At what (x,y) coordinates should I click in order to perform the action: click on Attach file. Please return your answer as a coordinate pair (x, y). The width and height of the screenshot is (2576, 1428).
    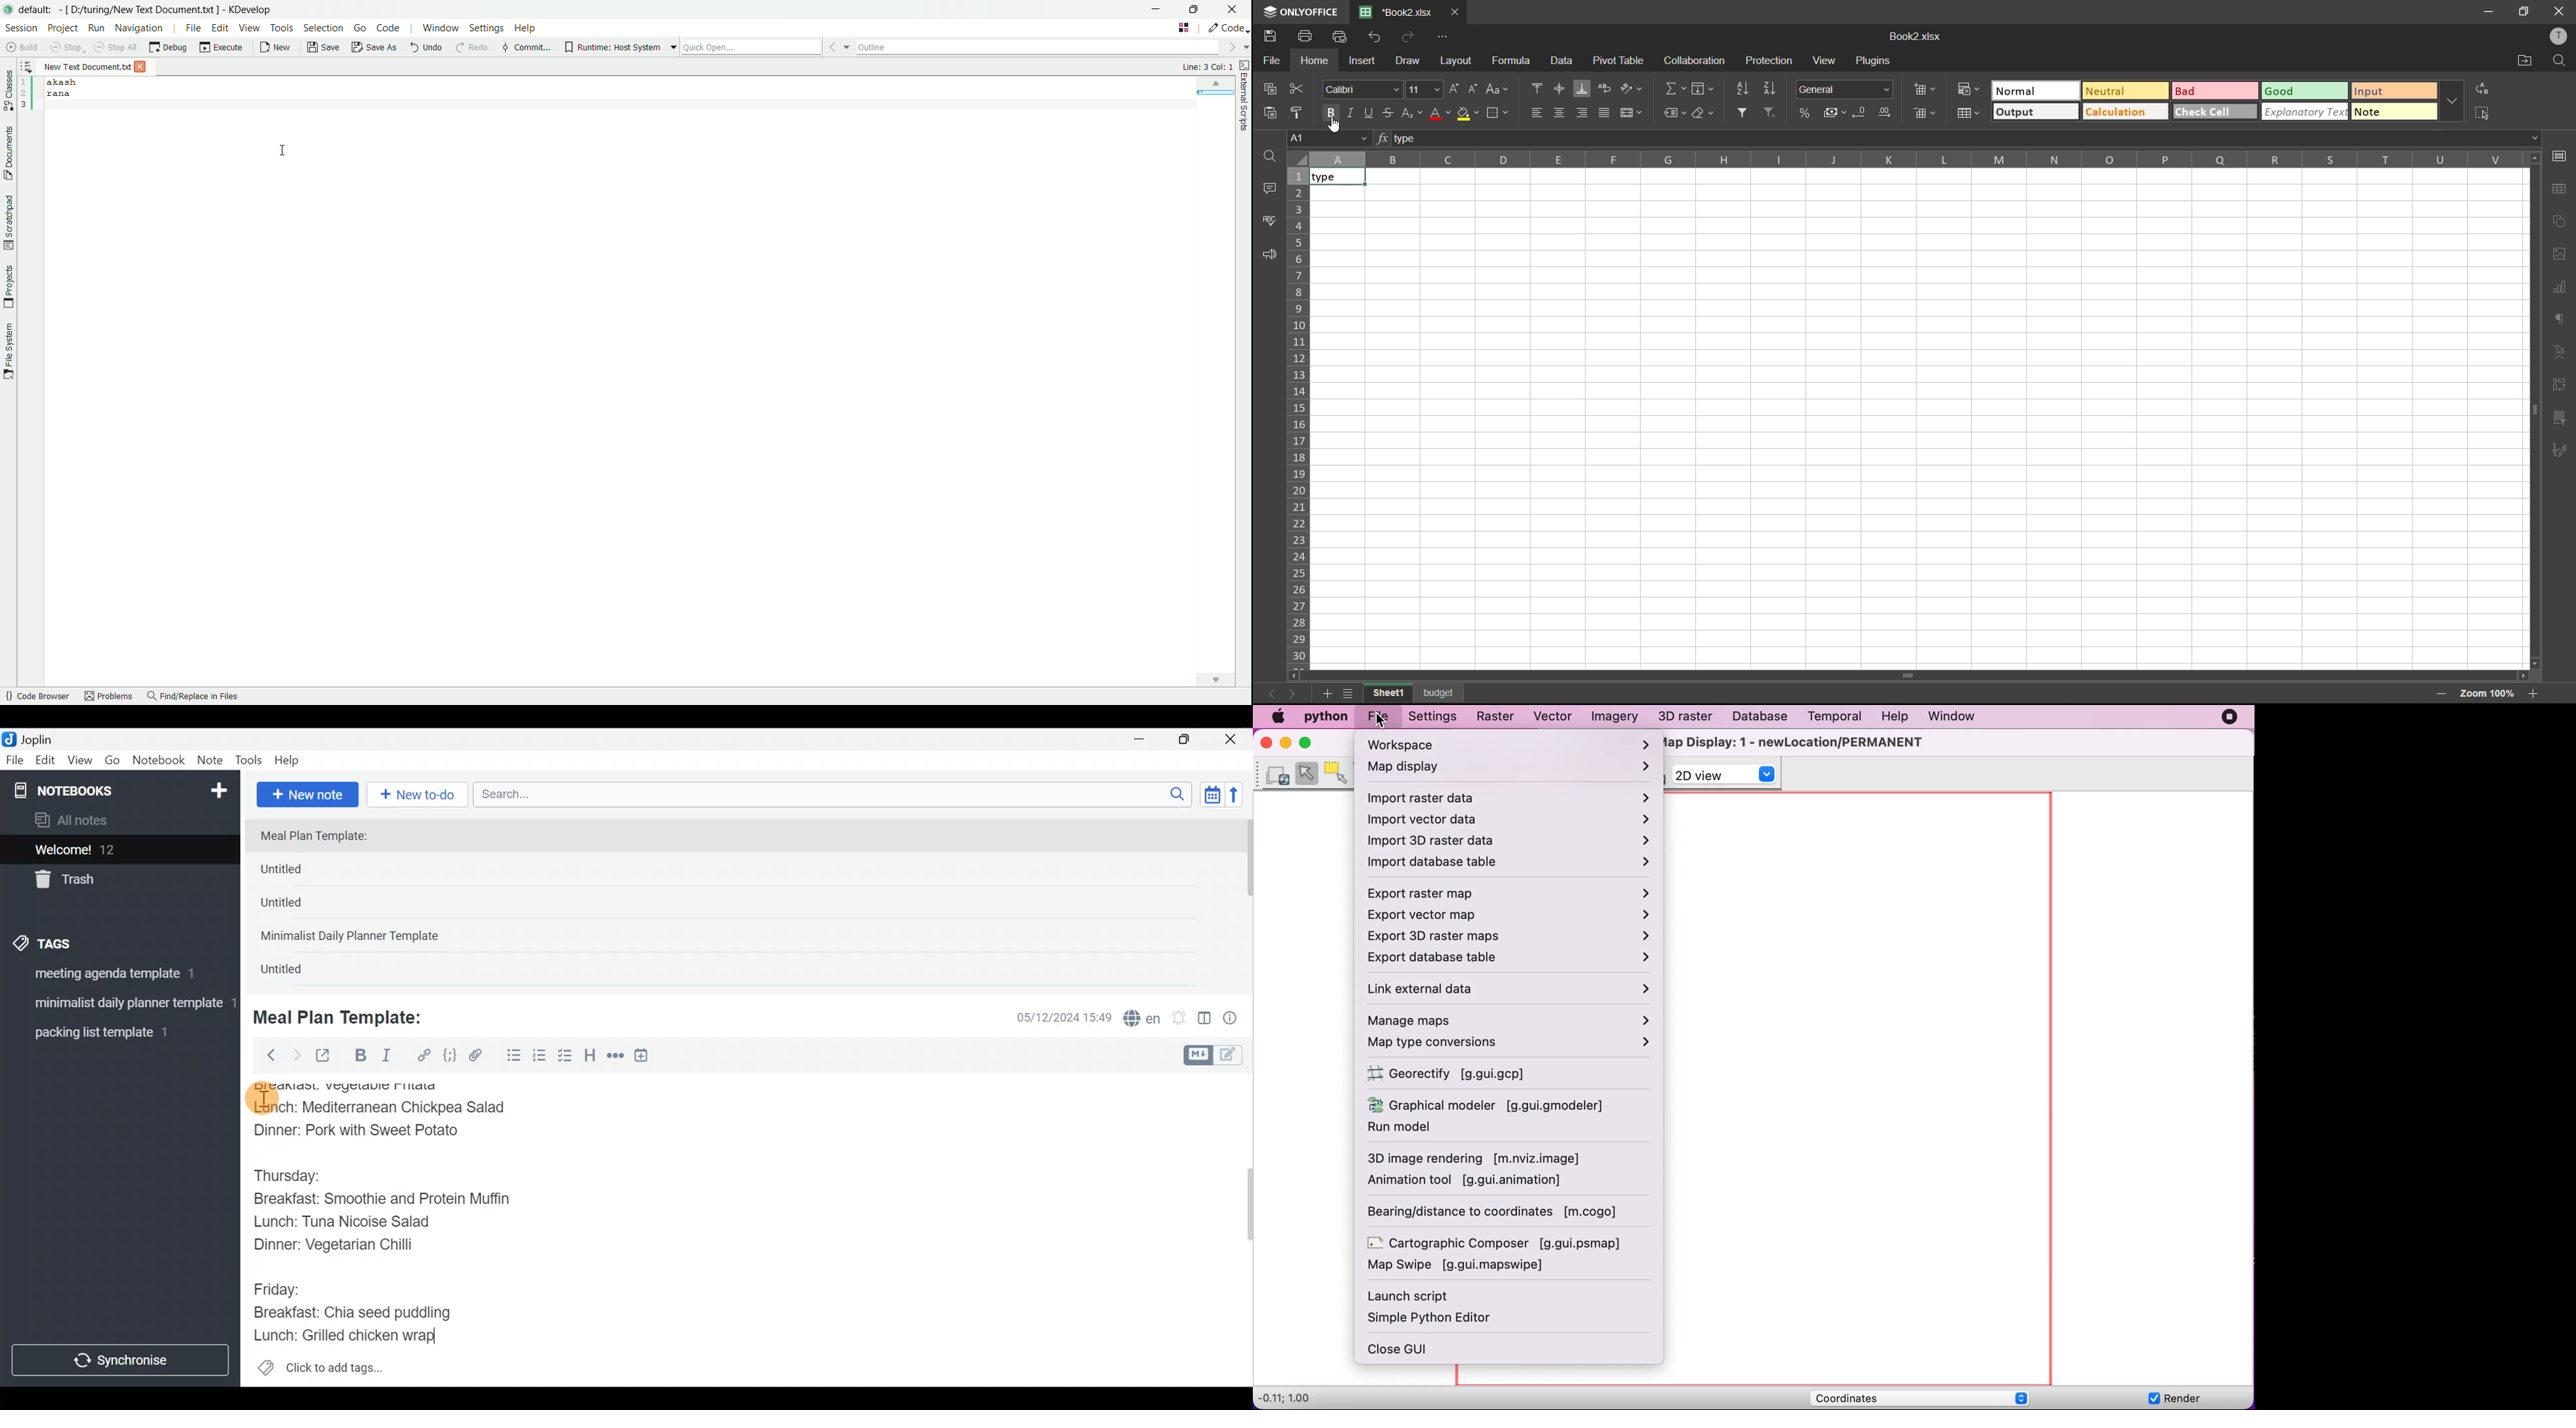
    Looking at the image, I should click on (480, 1057).